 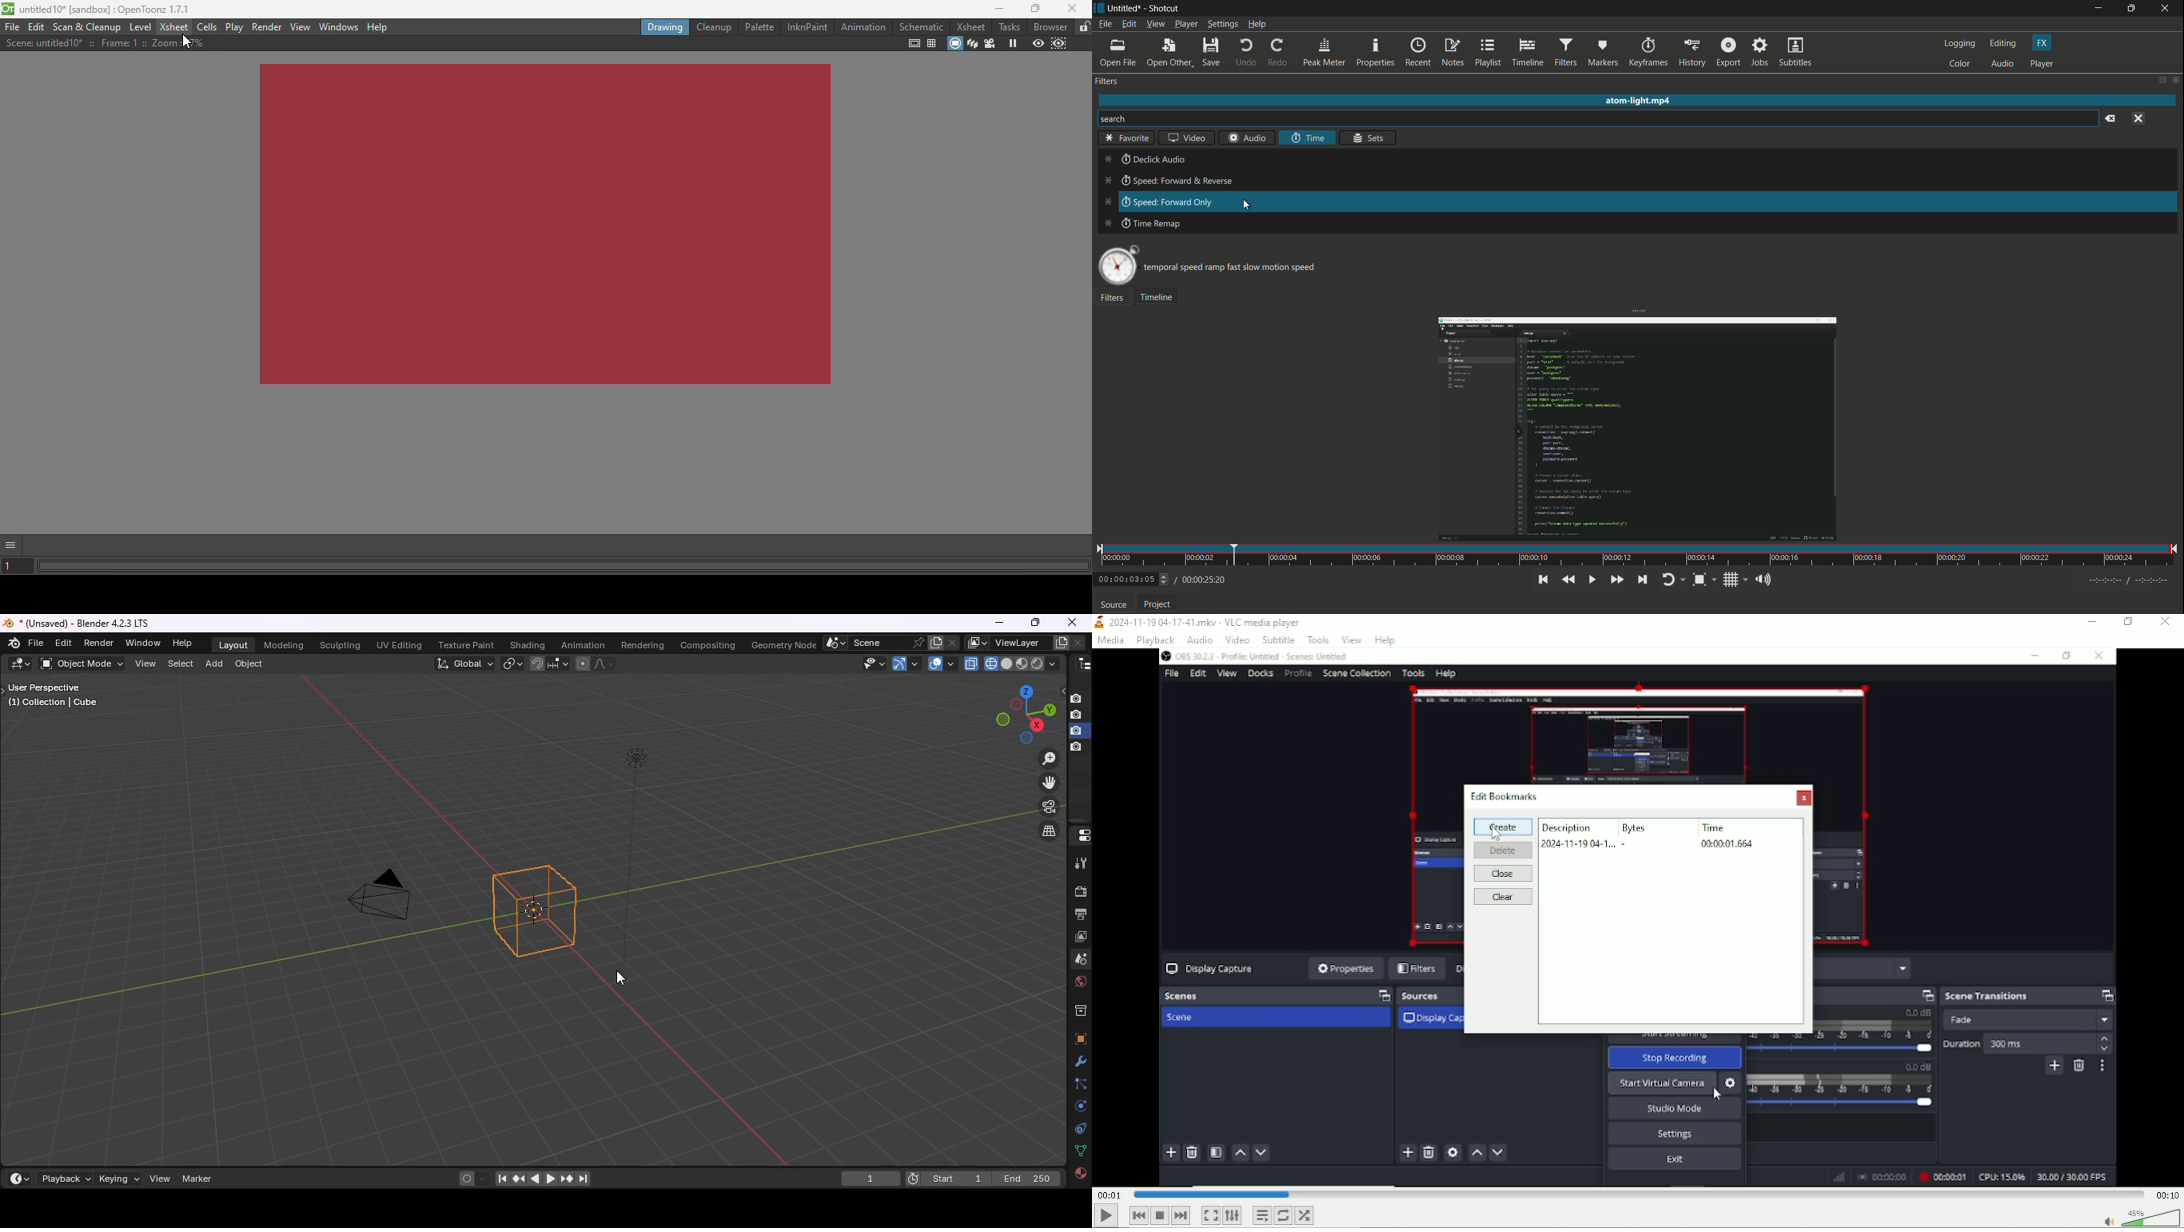 What do you see at coordinates (1132, 578) in the screenshot?
I see `00:00:03:05` at bounding box center [1132, 578].